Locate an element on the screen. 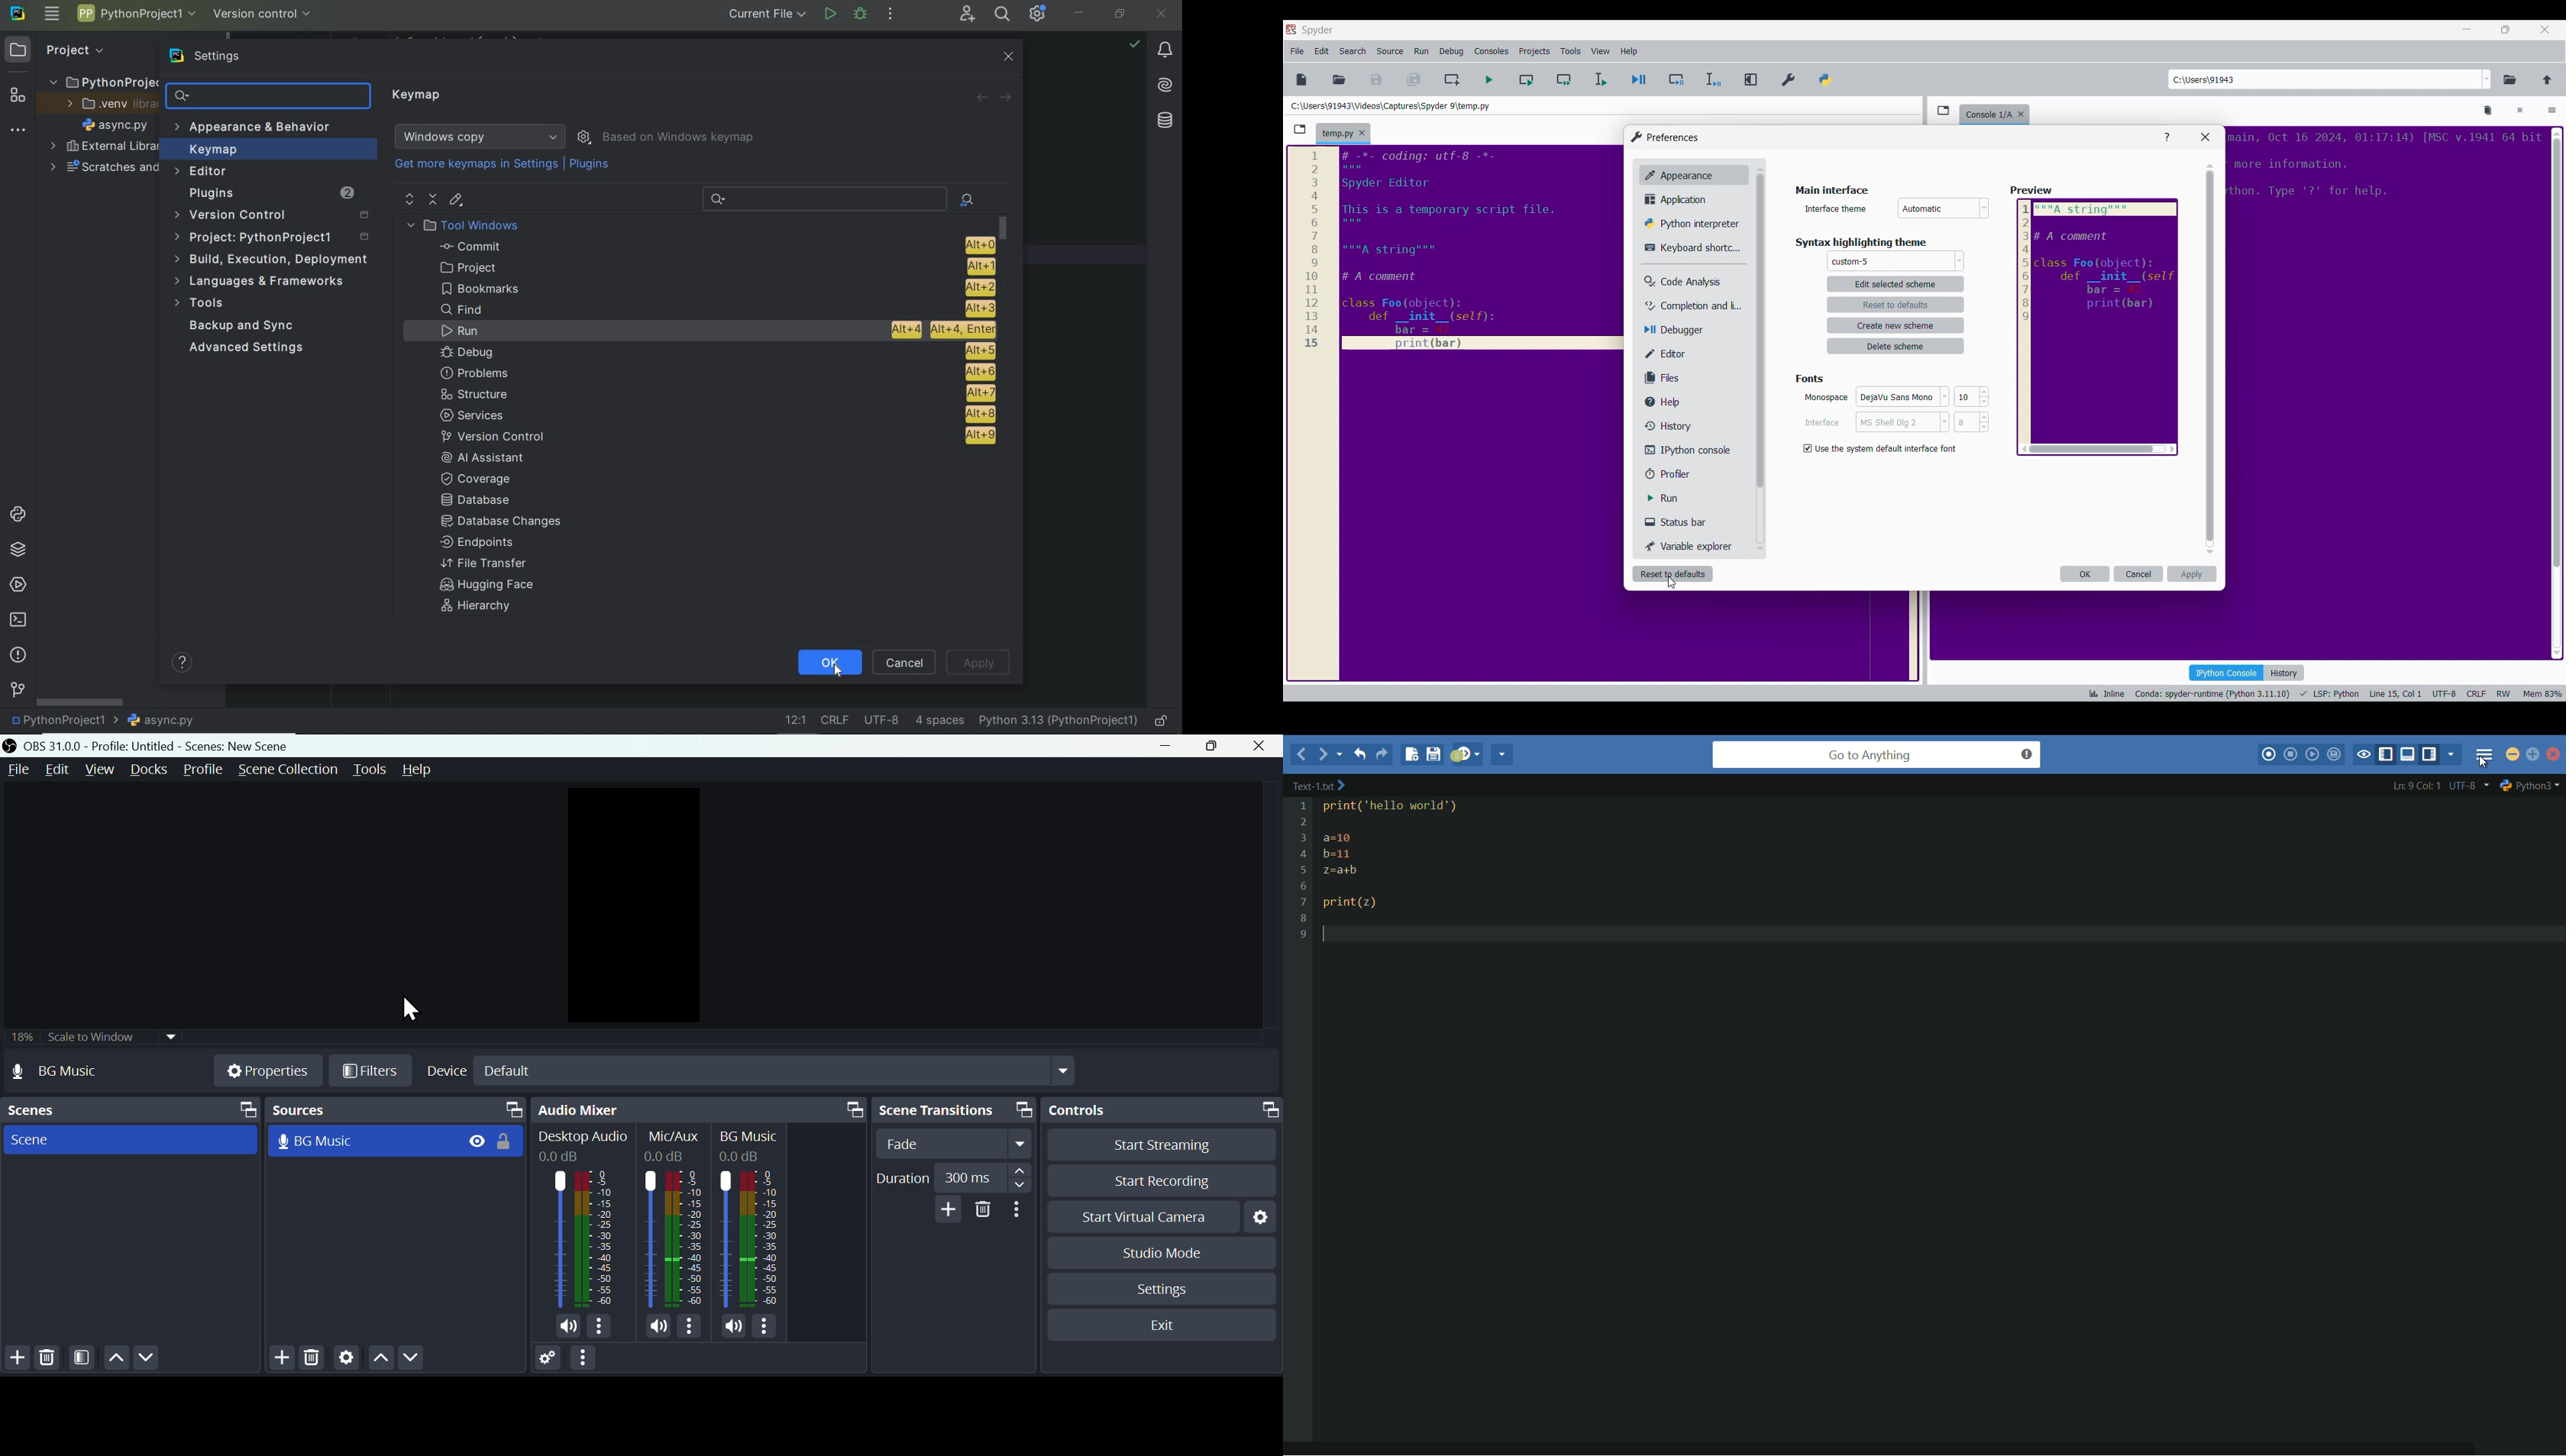 The image size is (2576, 1456). History is located at coordinates (1693, 426).